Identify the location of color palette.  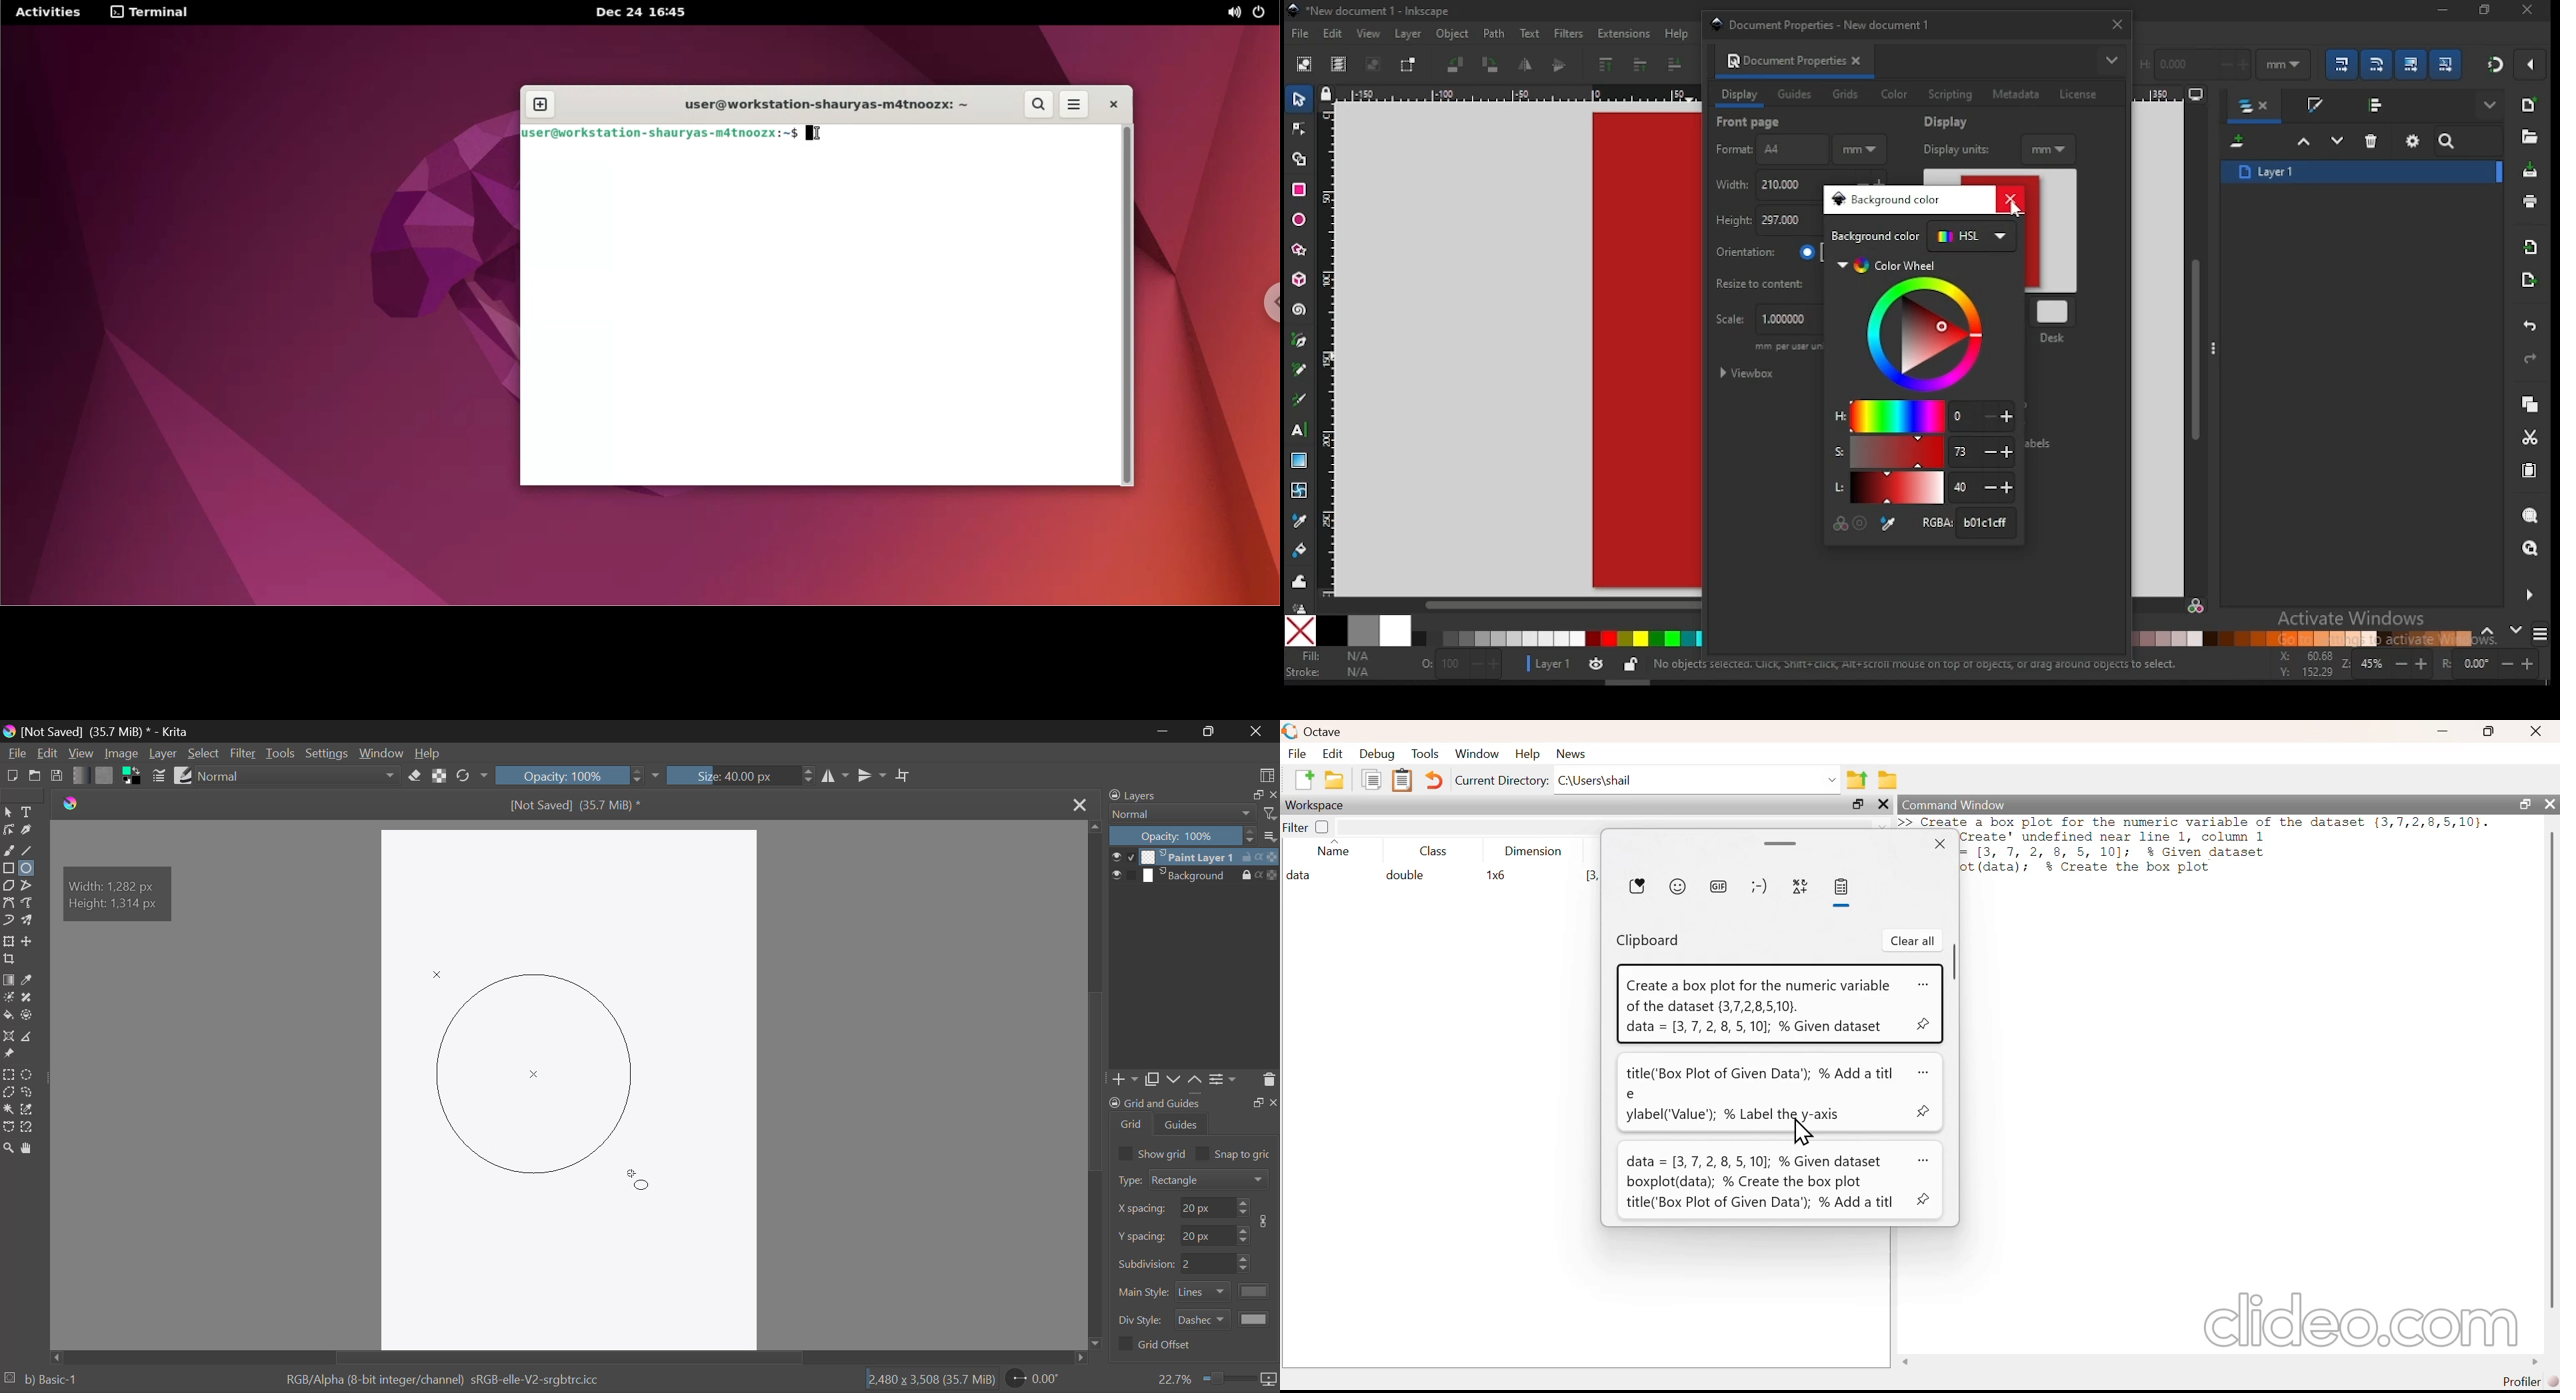
(1557, 639).